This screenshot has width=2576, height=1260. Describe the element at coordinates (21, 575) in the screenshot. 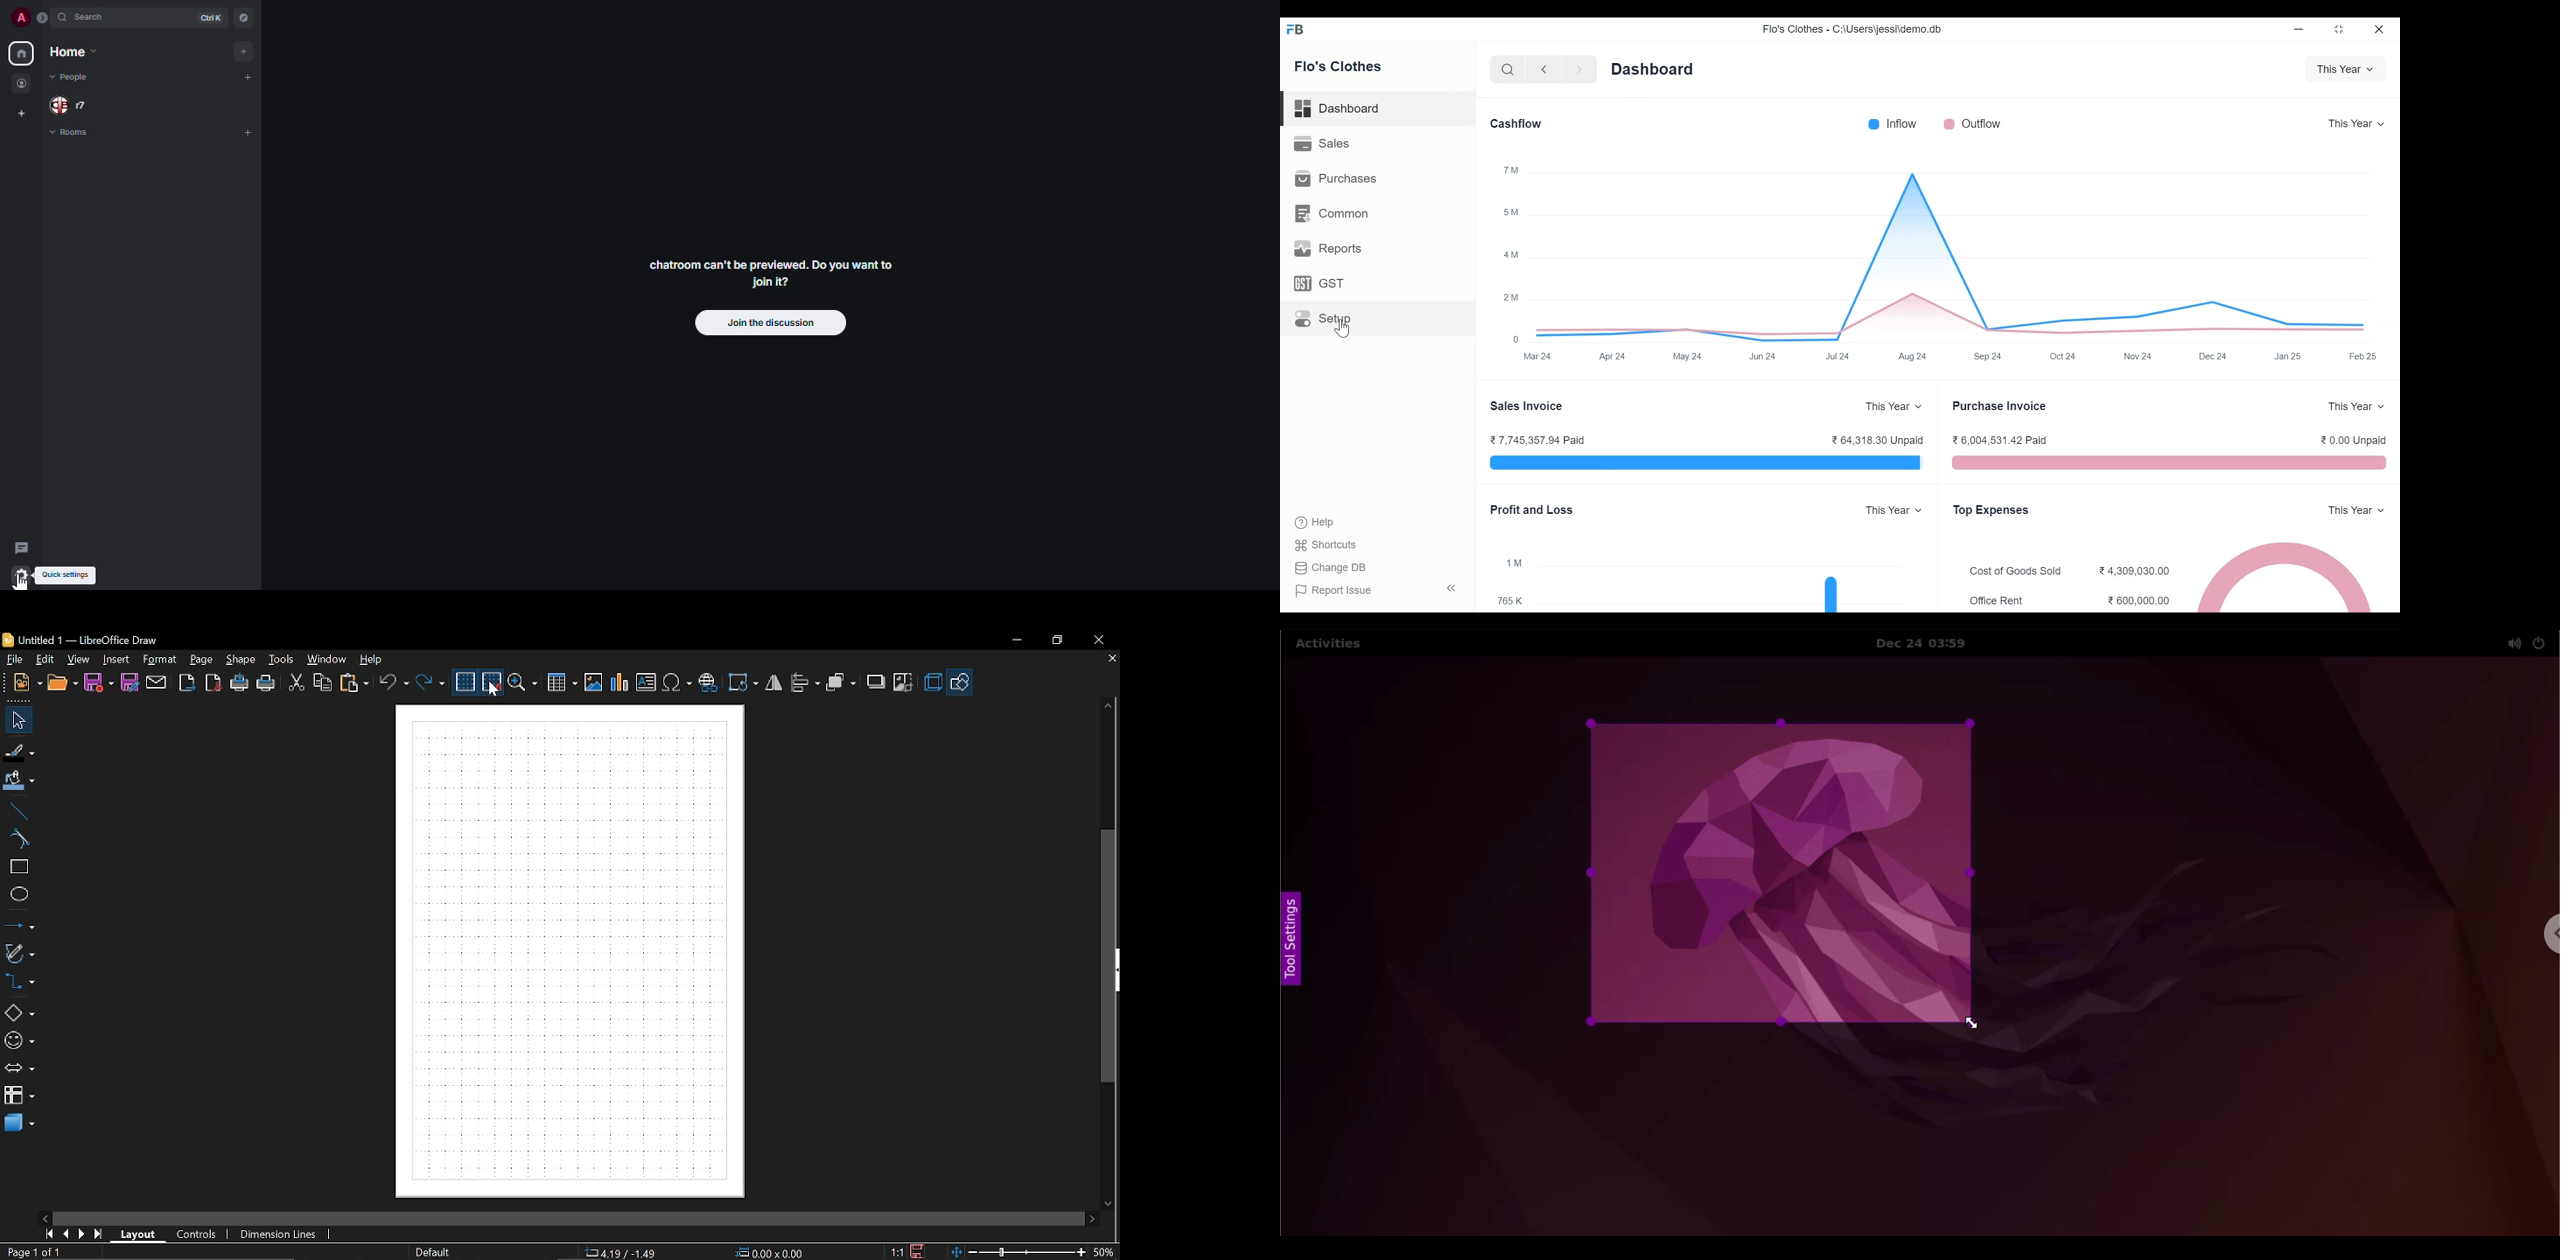

I see `quick settings` at that location.